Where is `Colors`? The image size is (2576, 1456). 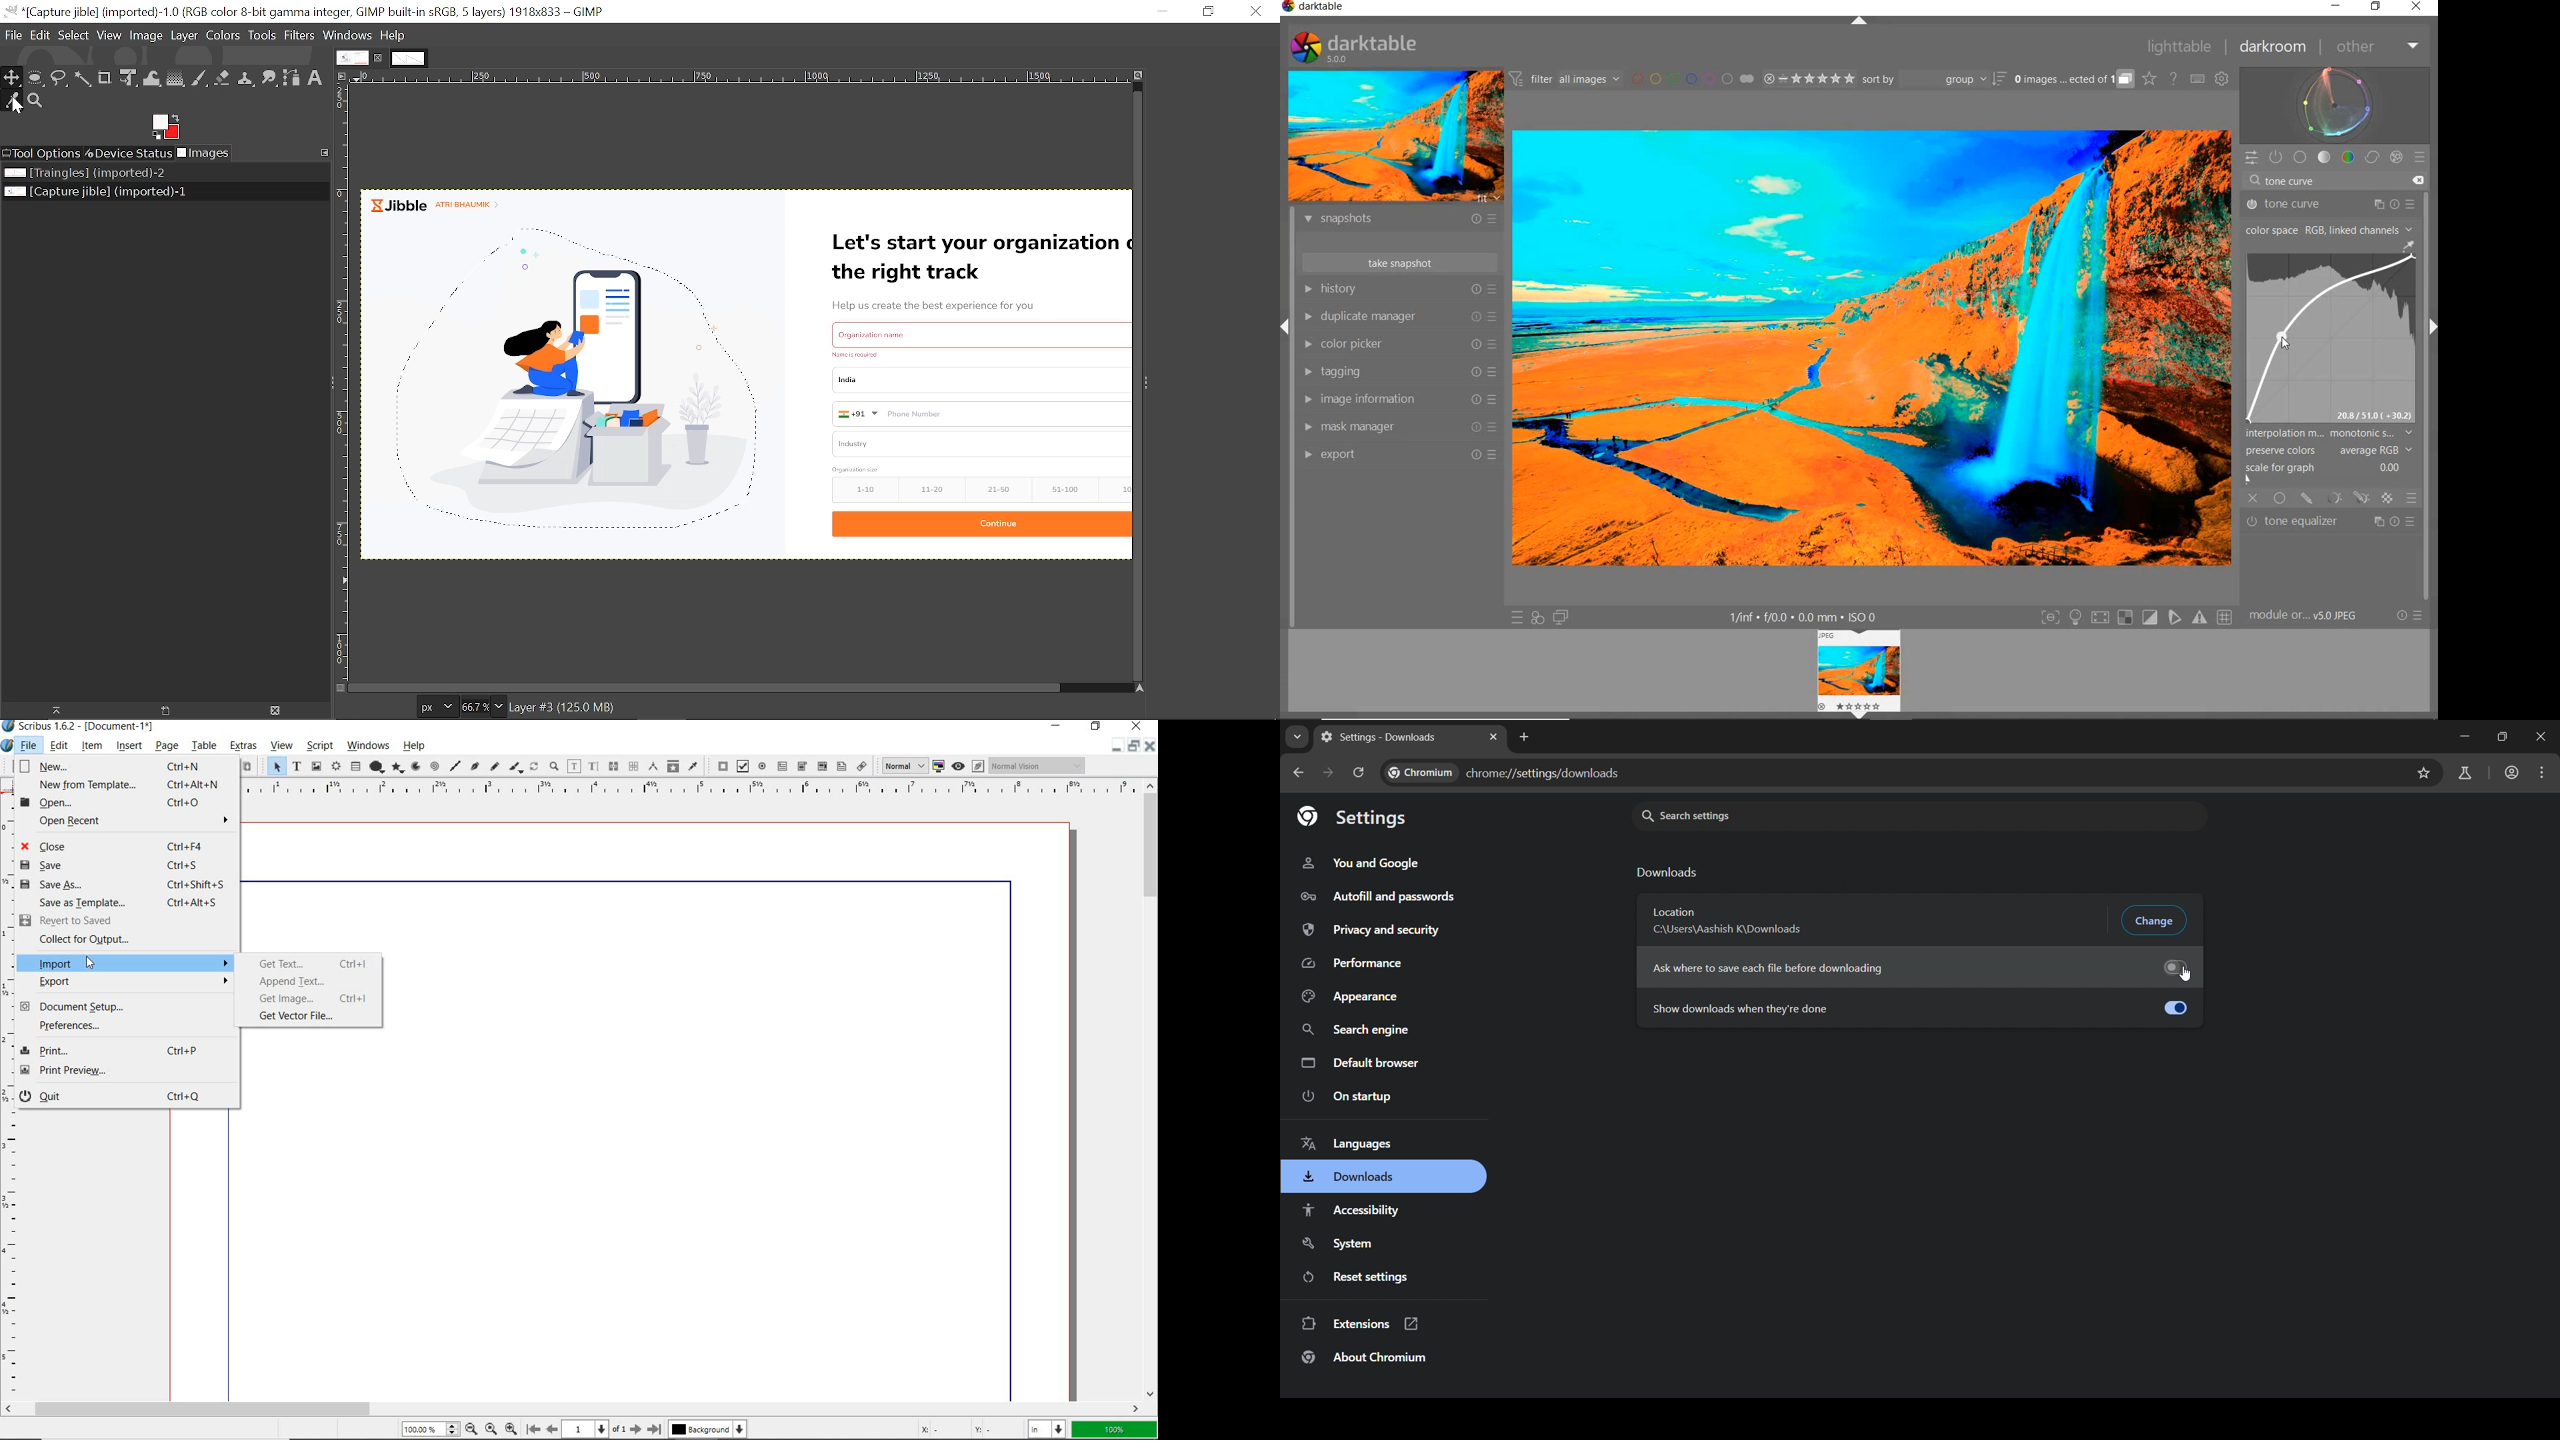
Colors is located at coordinates (223, 36).